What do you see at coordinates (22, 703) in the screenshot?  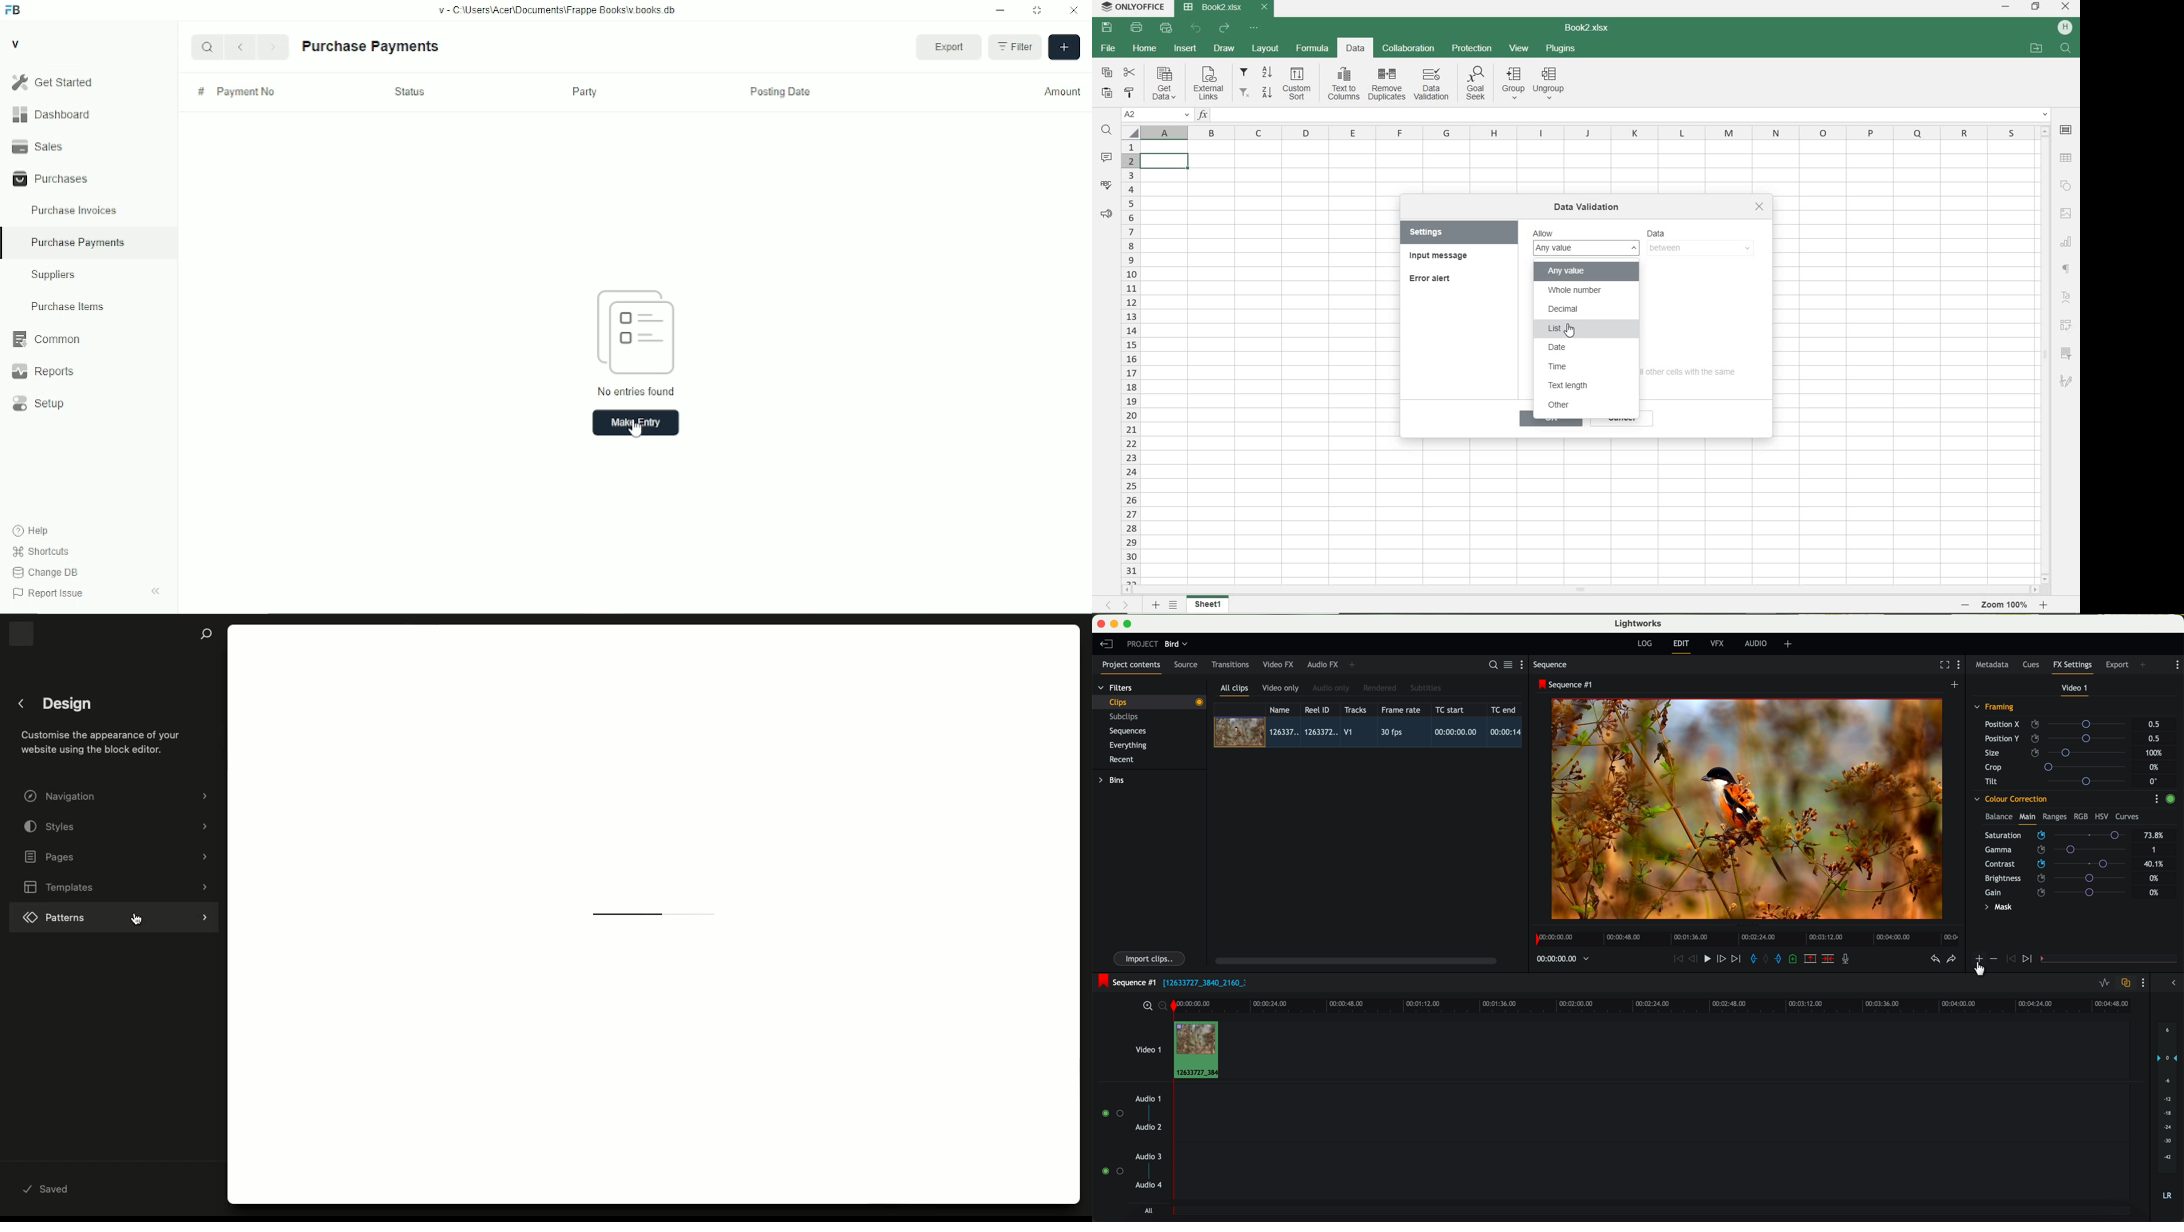 I see `Back` at bounding box center [22, 703].